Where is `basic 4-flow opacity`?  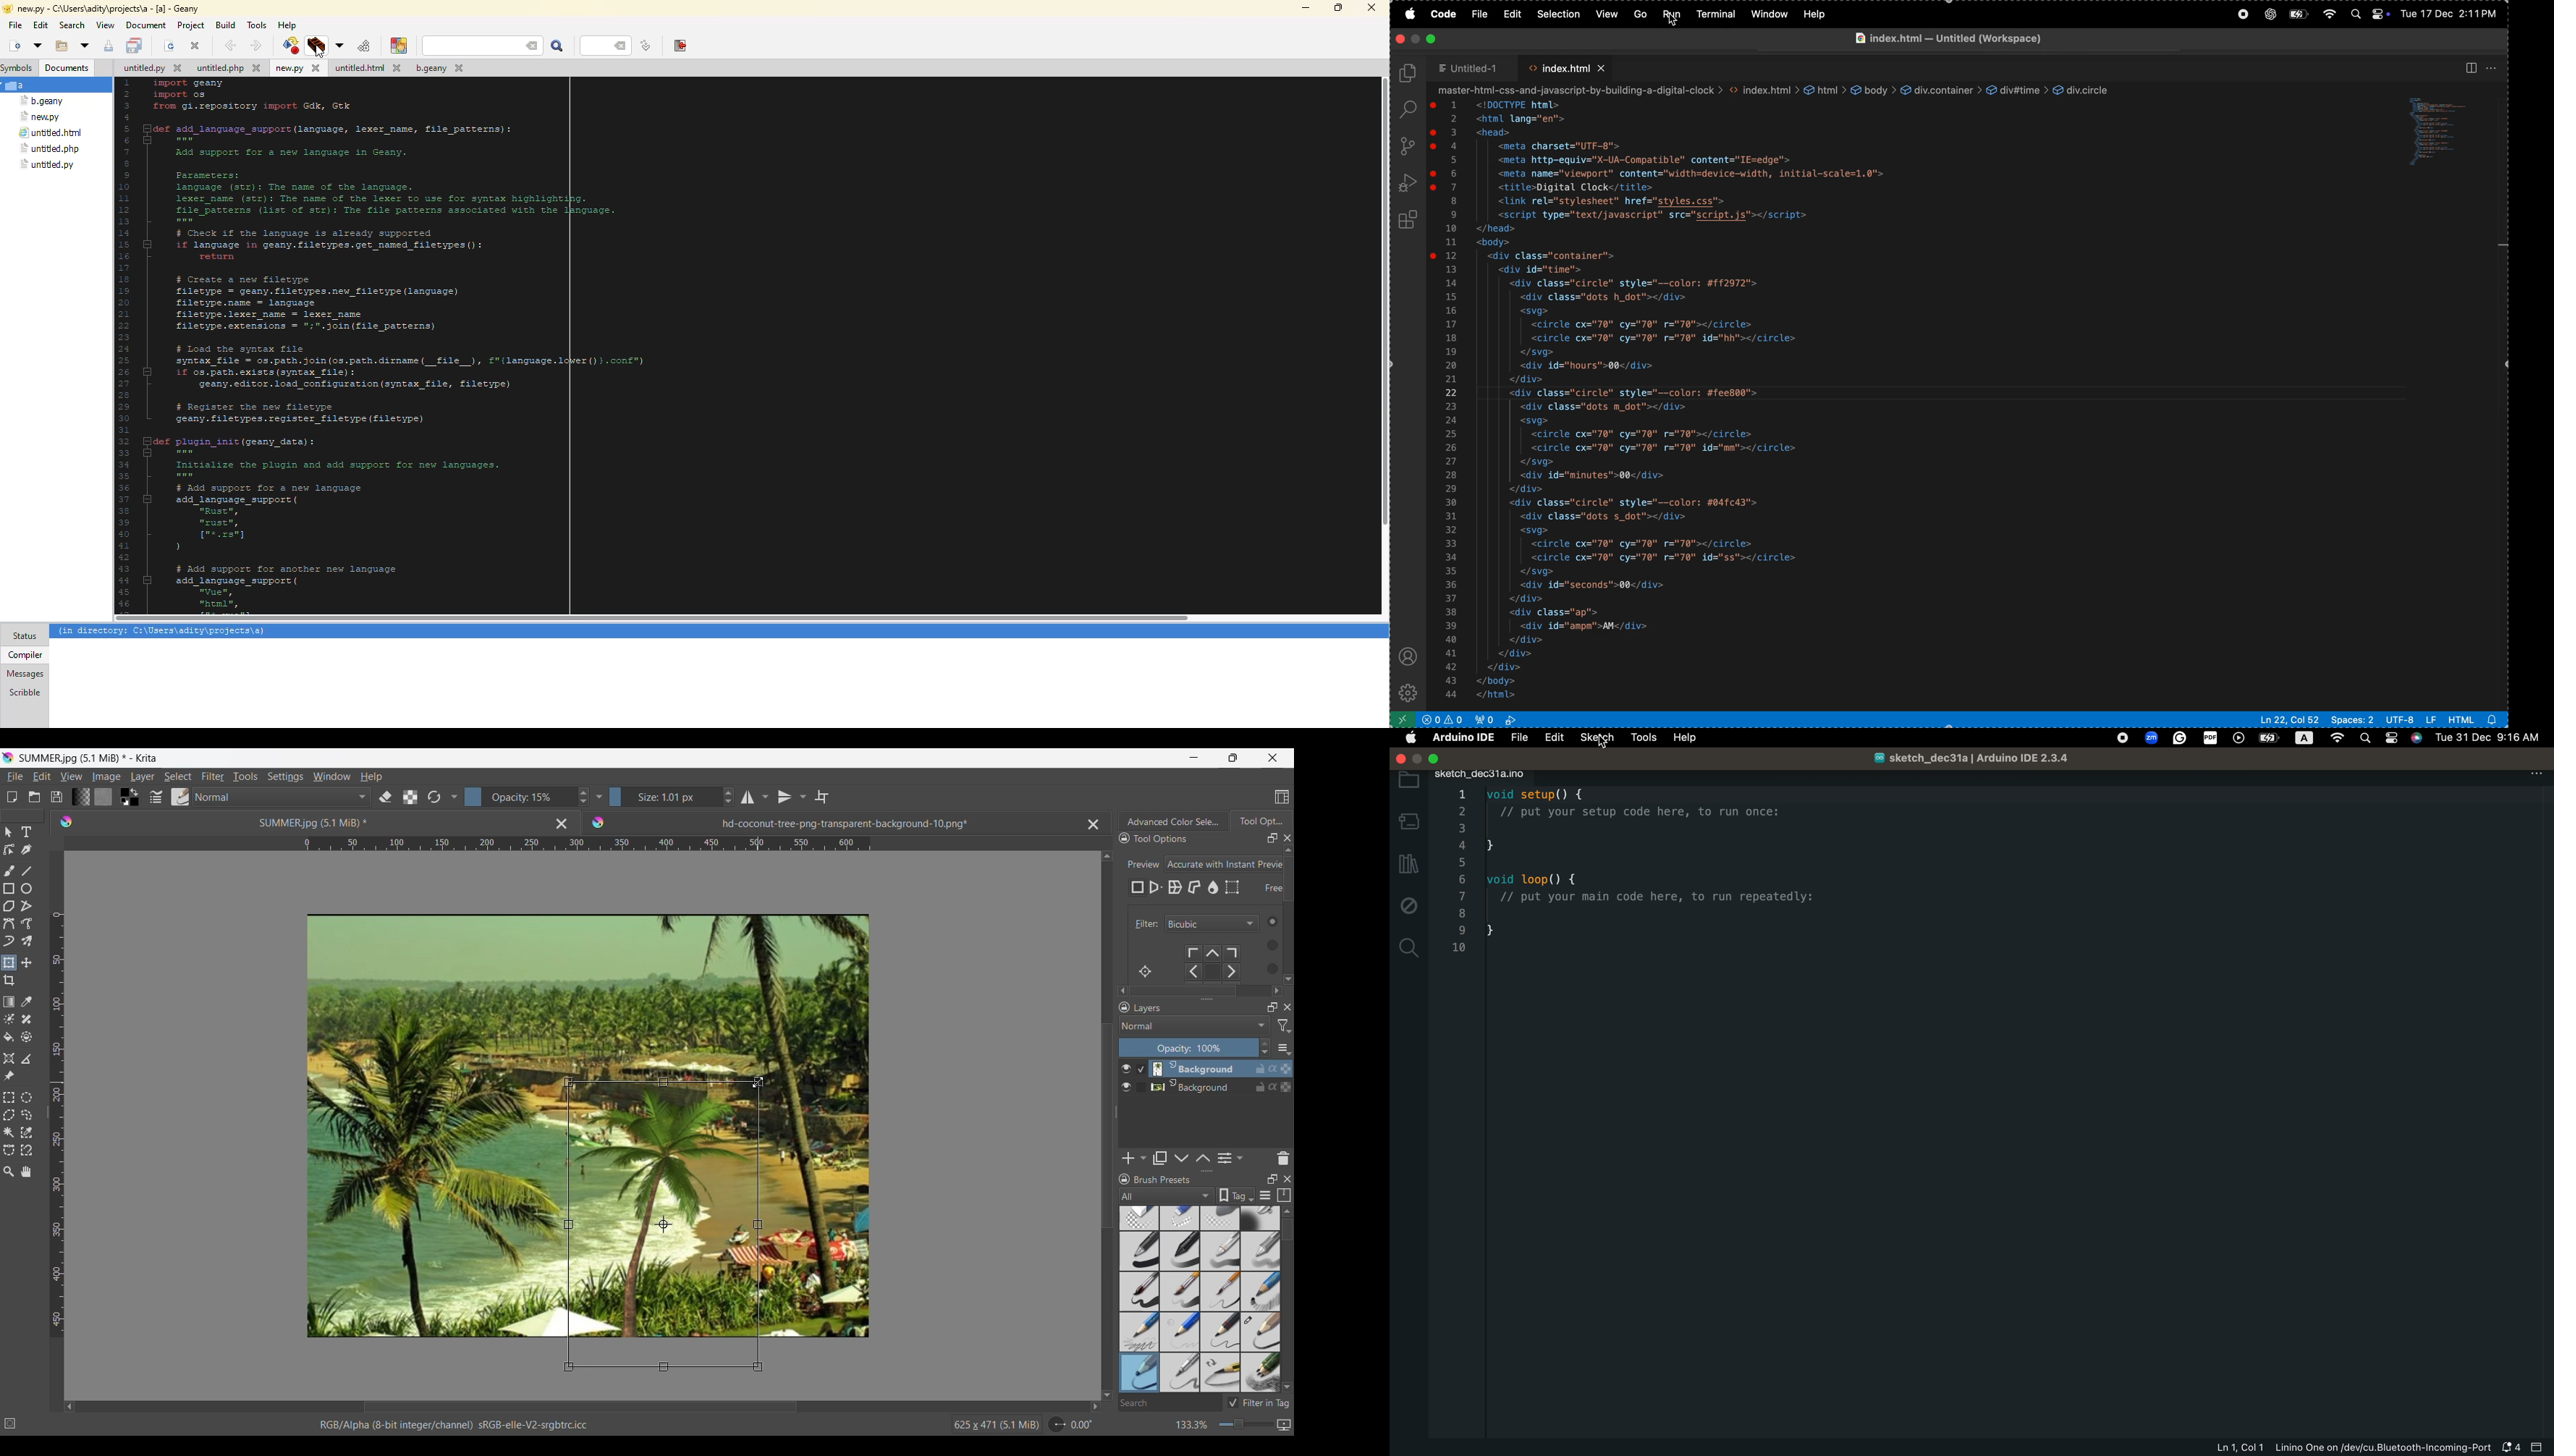
basic 4-flow opacity is located at coordinates (1260, 1251).